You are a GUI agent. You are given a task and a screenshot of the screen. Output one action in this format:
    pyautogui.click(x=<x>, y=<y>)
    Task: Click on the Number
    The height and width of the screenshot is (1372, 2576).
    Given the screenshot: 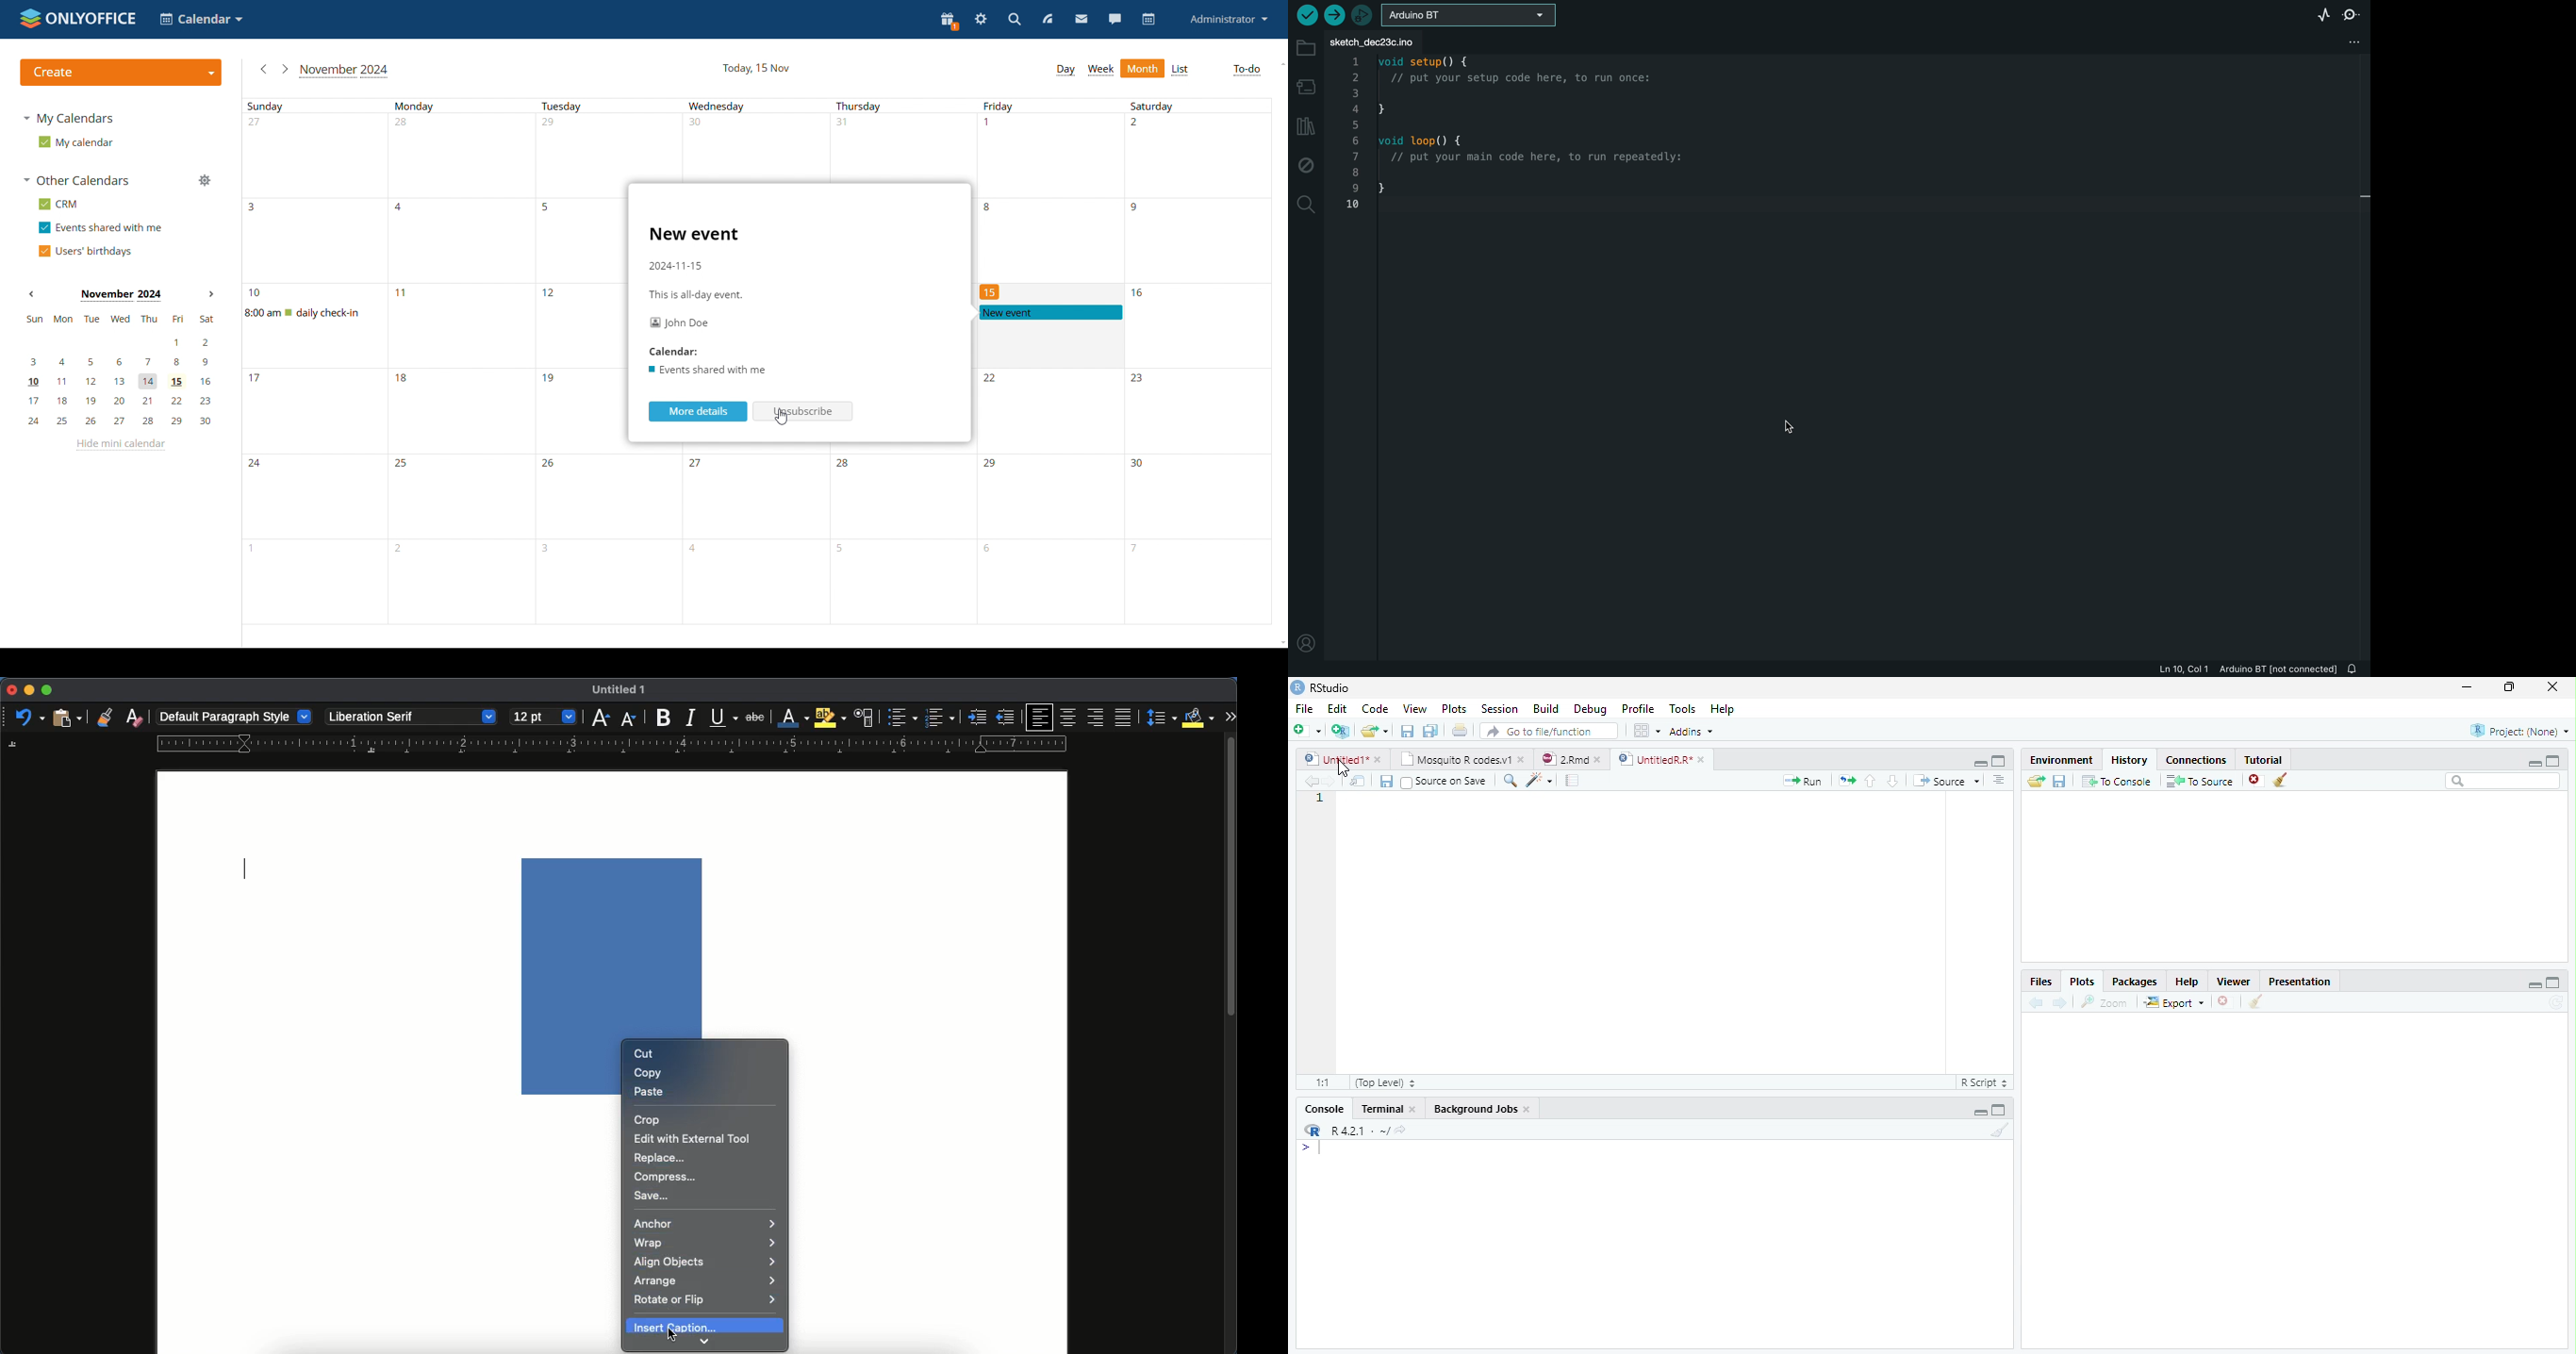 What is the action you would take?
    pyautogui.click(x=551, y=125)
    